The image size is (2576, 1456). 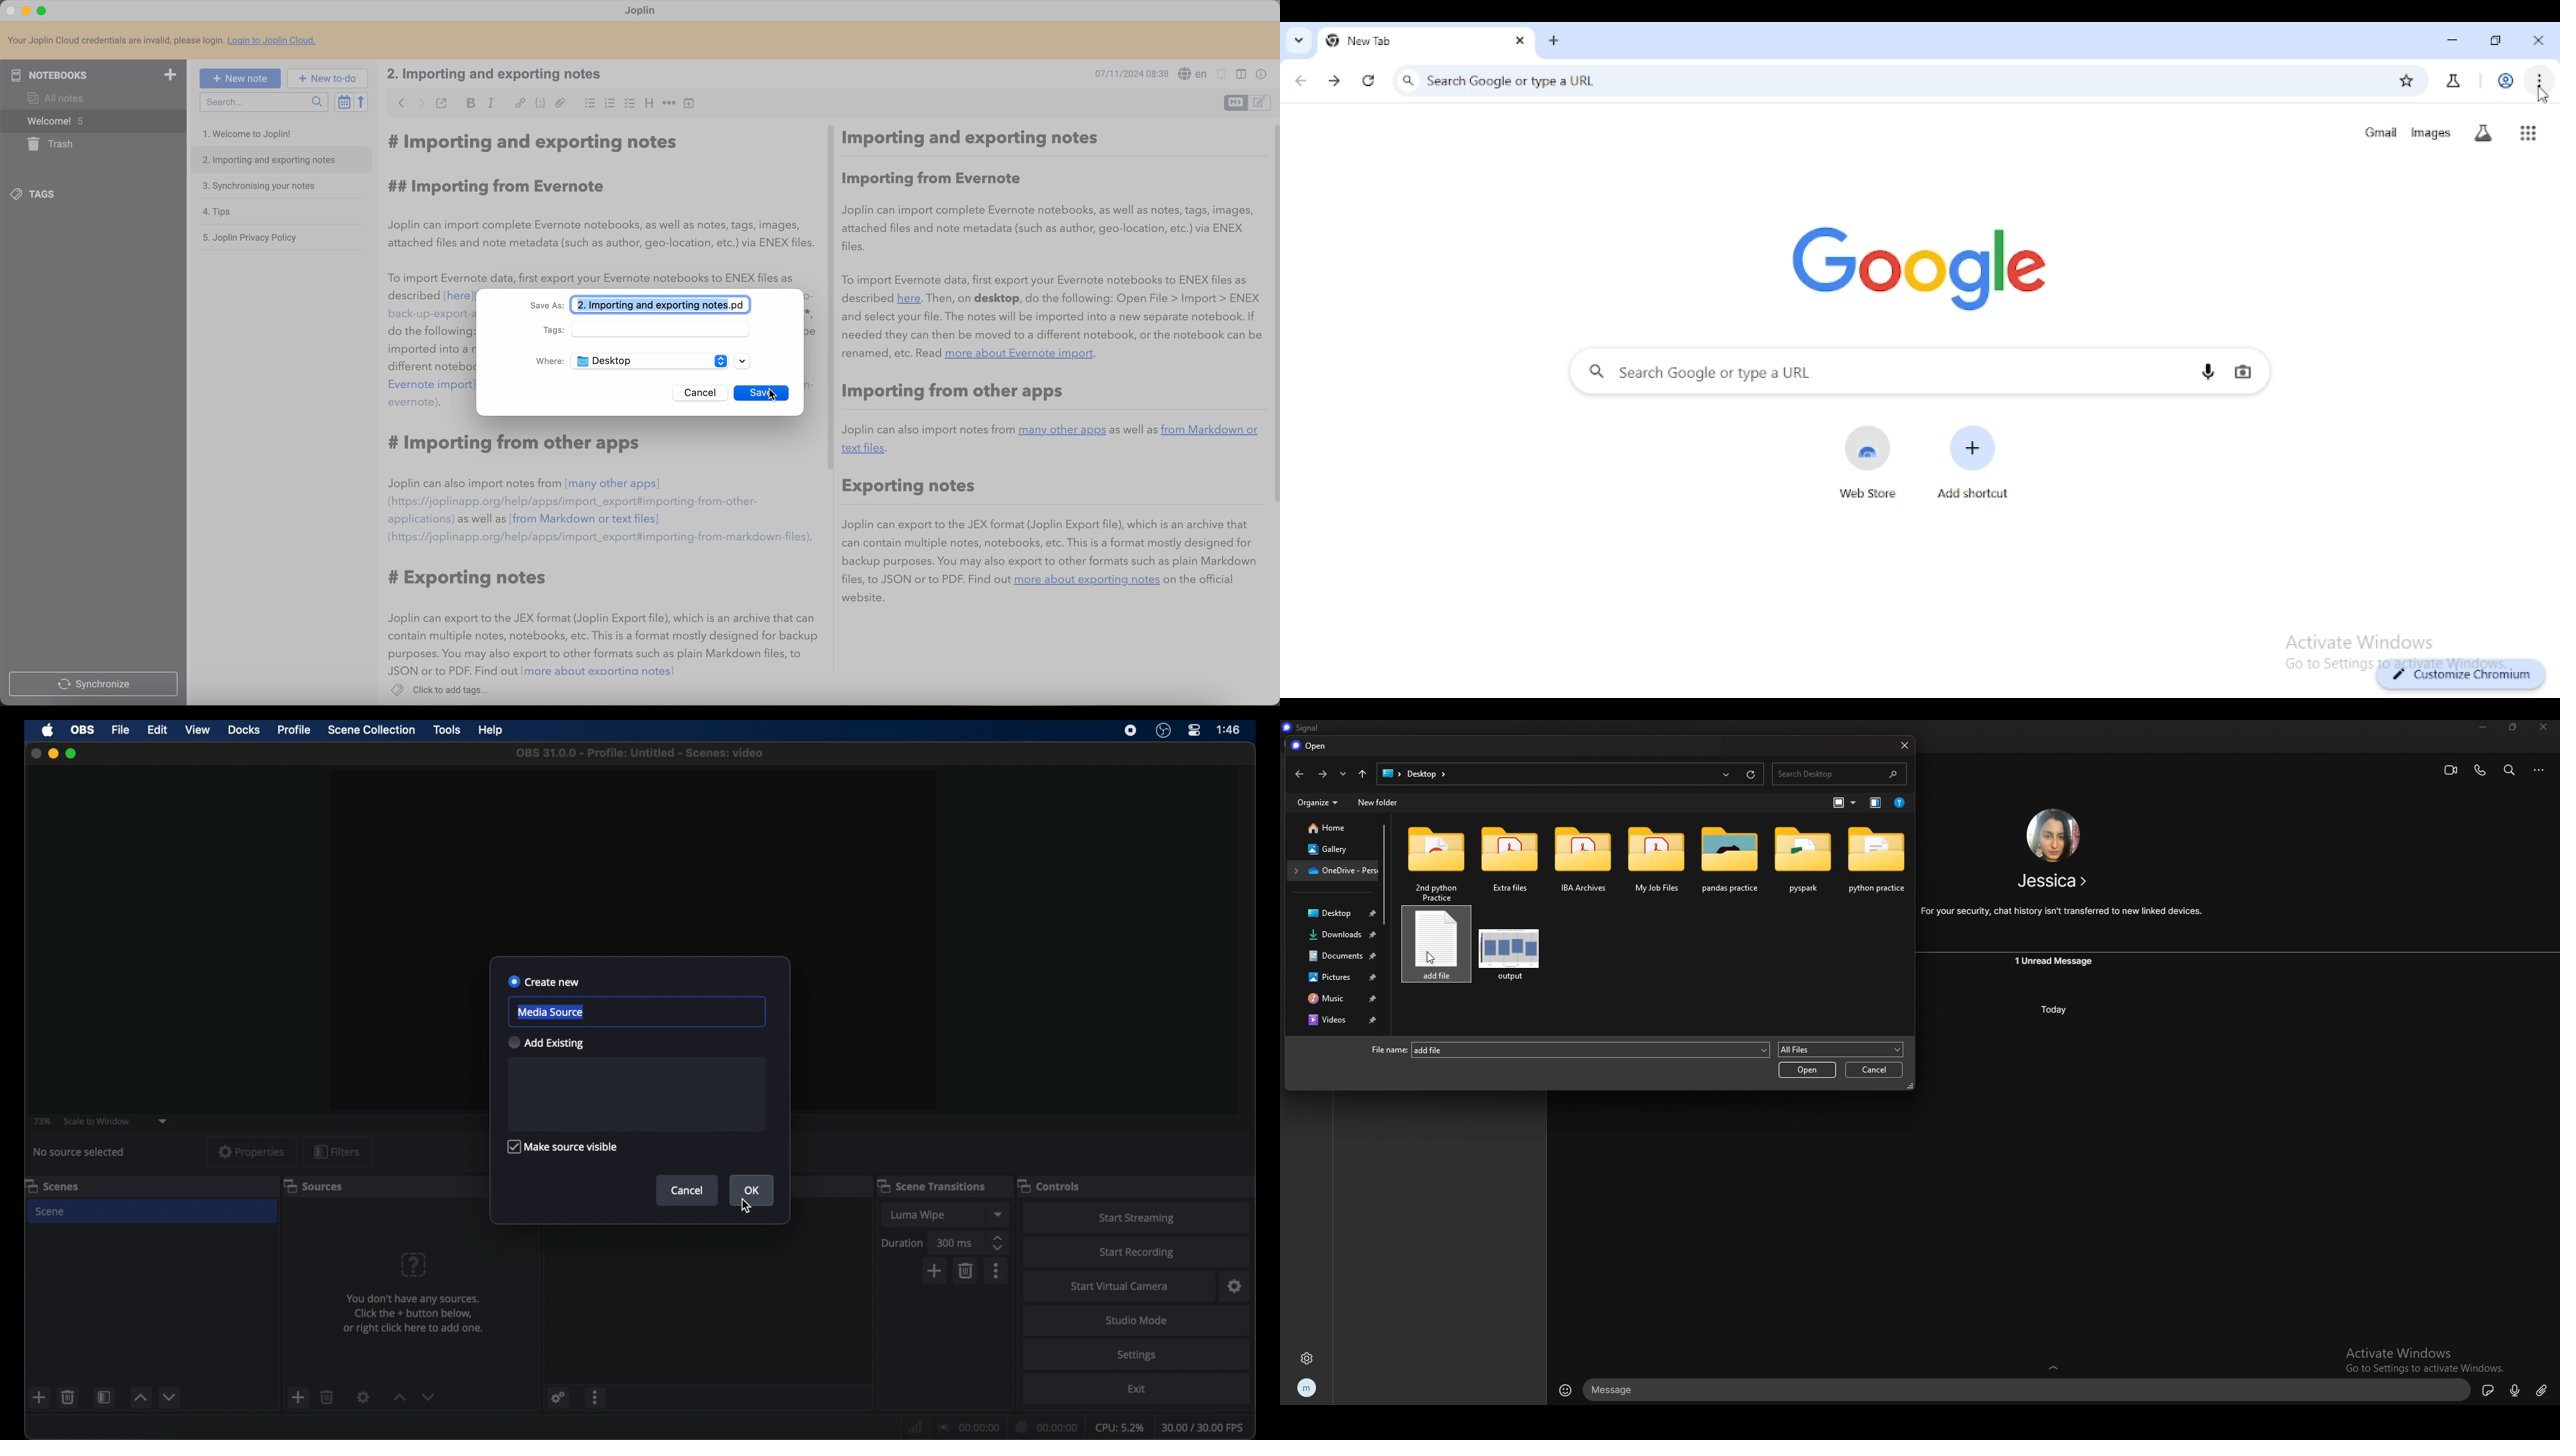 I want to click on filters, so click(x=337, y=1151).